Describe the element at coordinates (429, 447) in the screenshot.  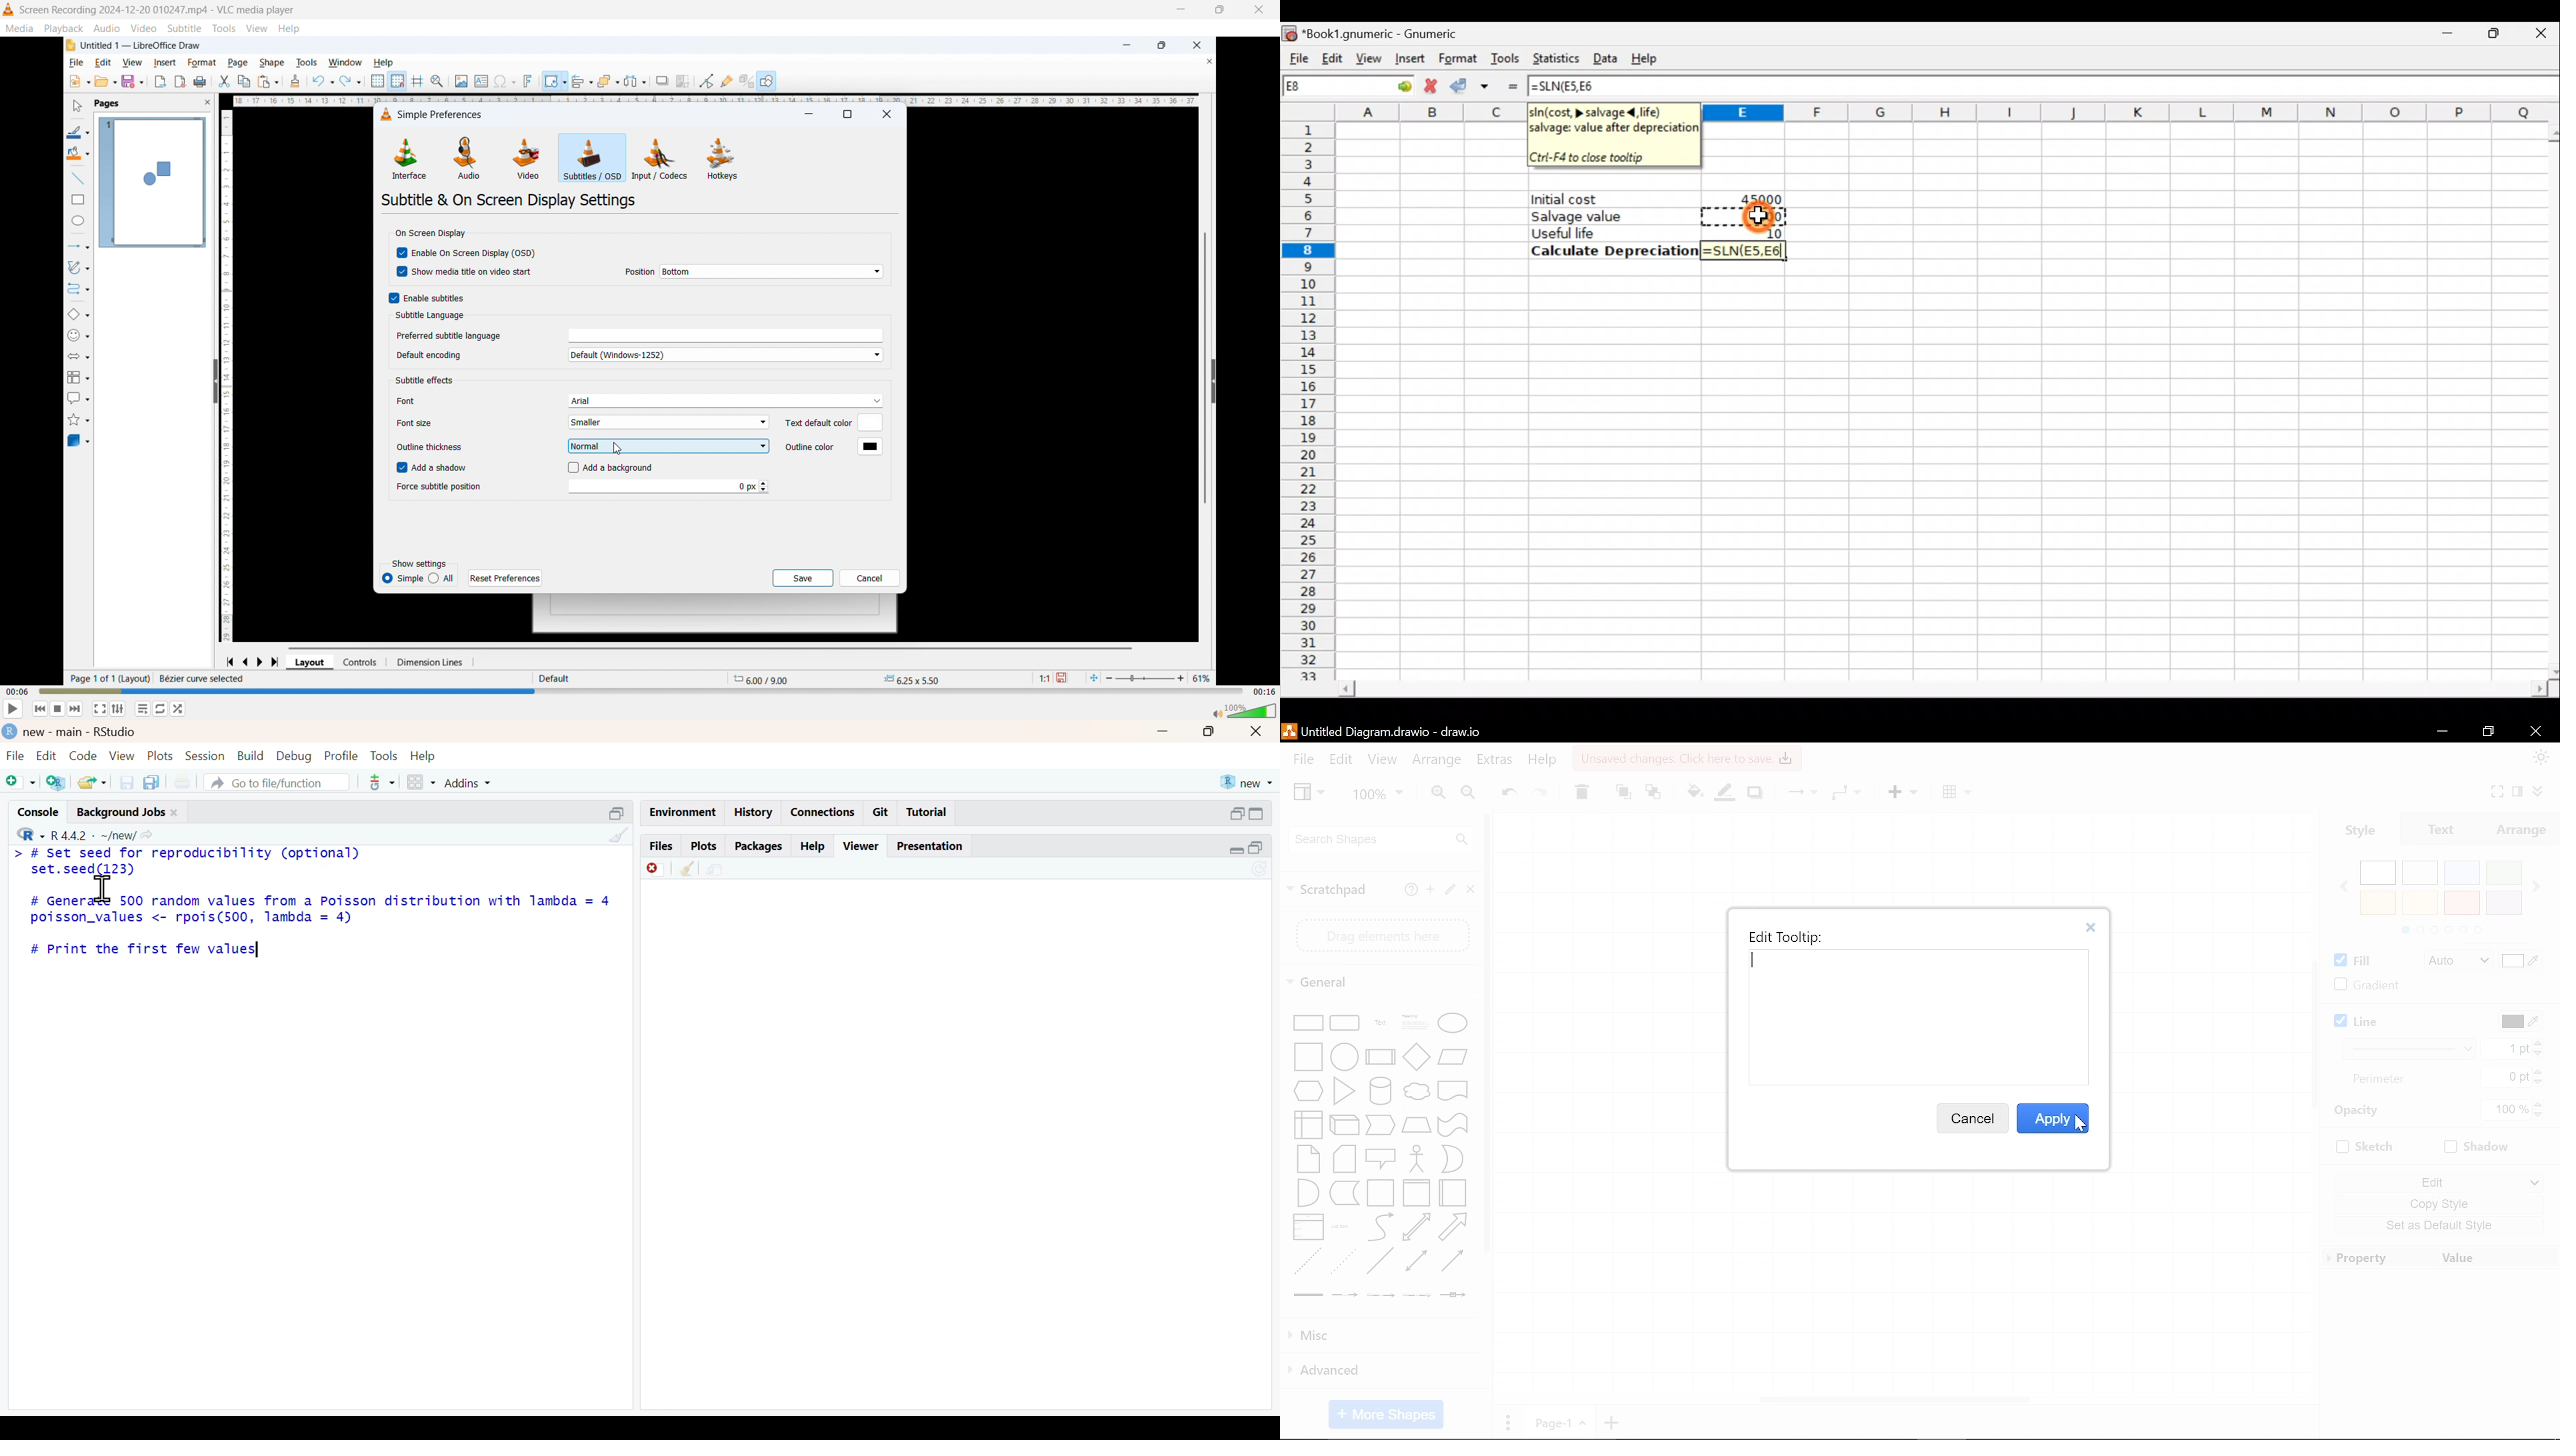
I see `Outline thickness` at that location.